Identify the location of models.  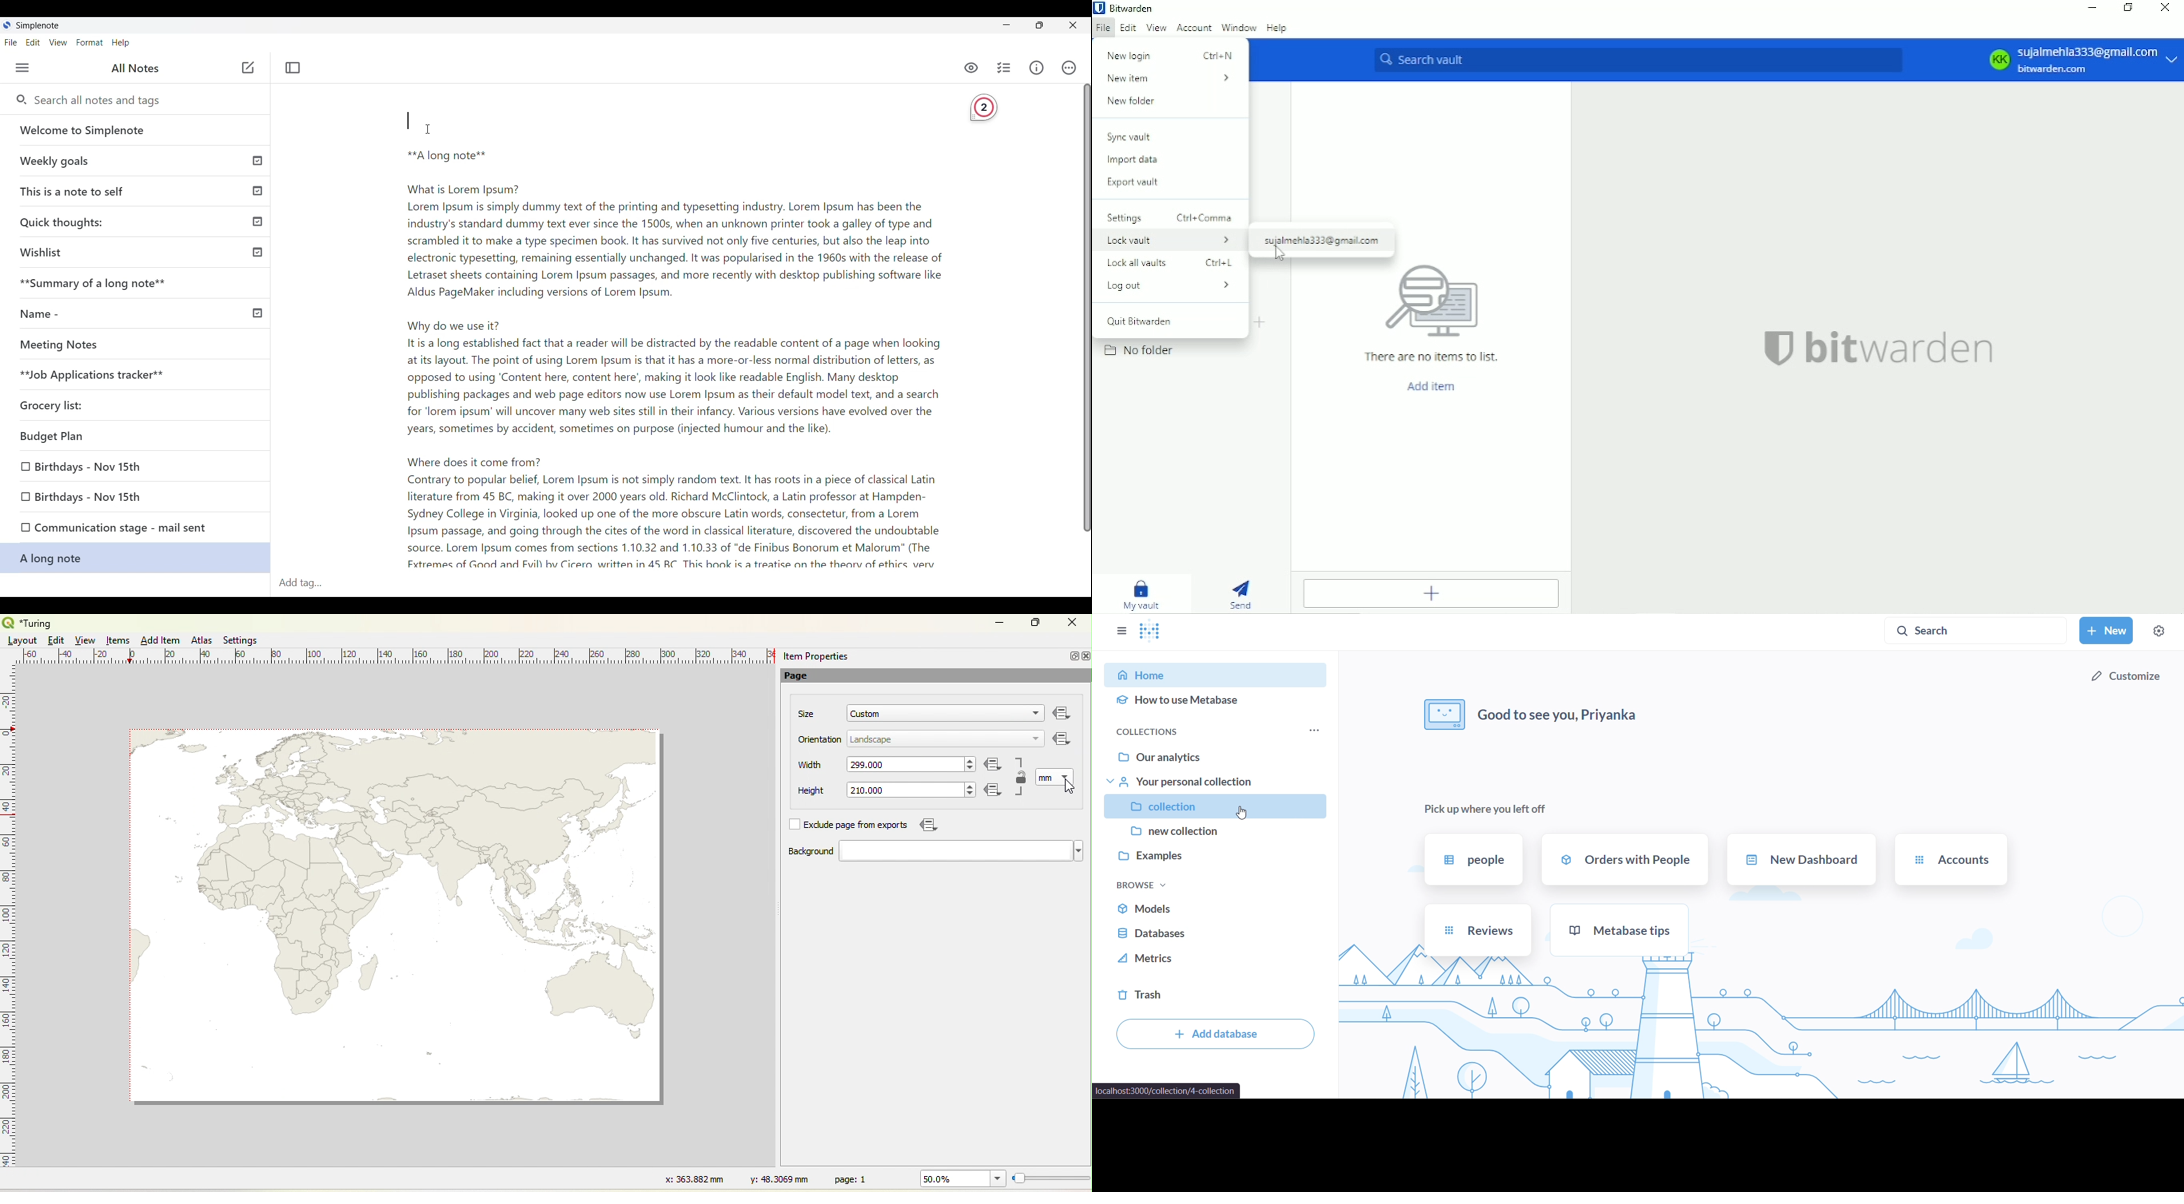
(1219, 908).